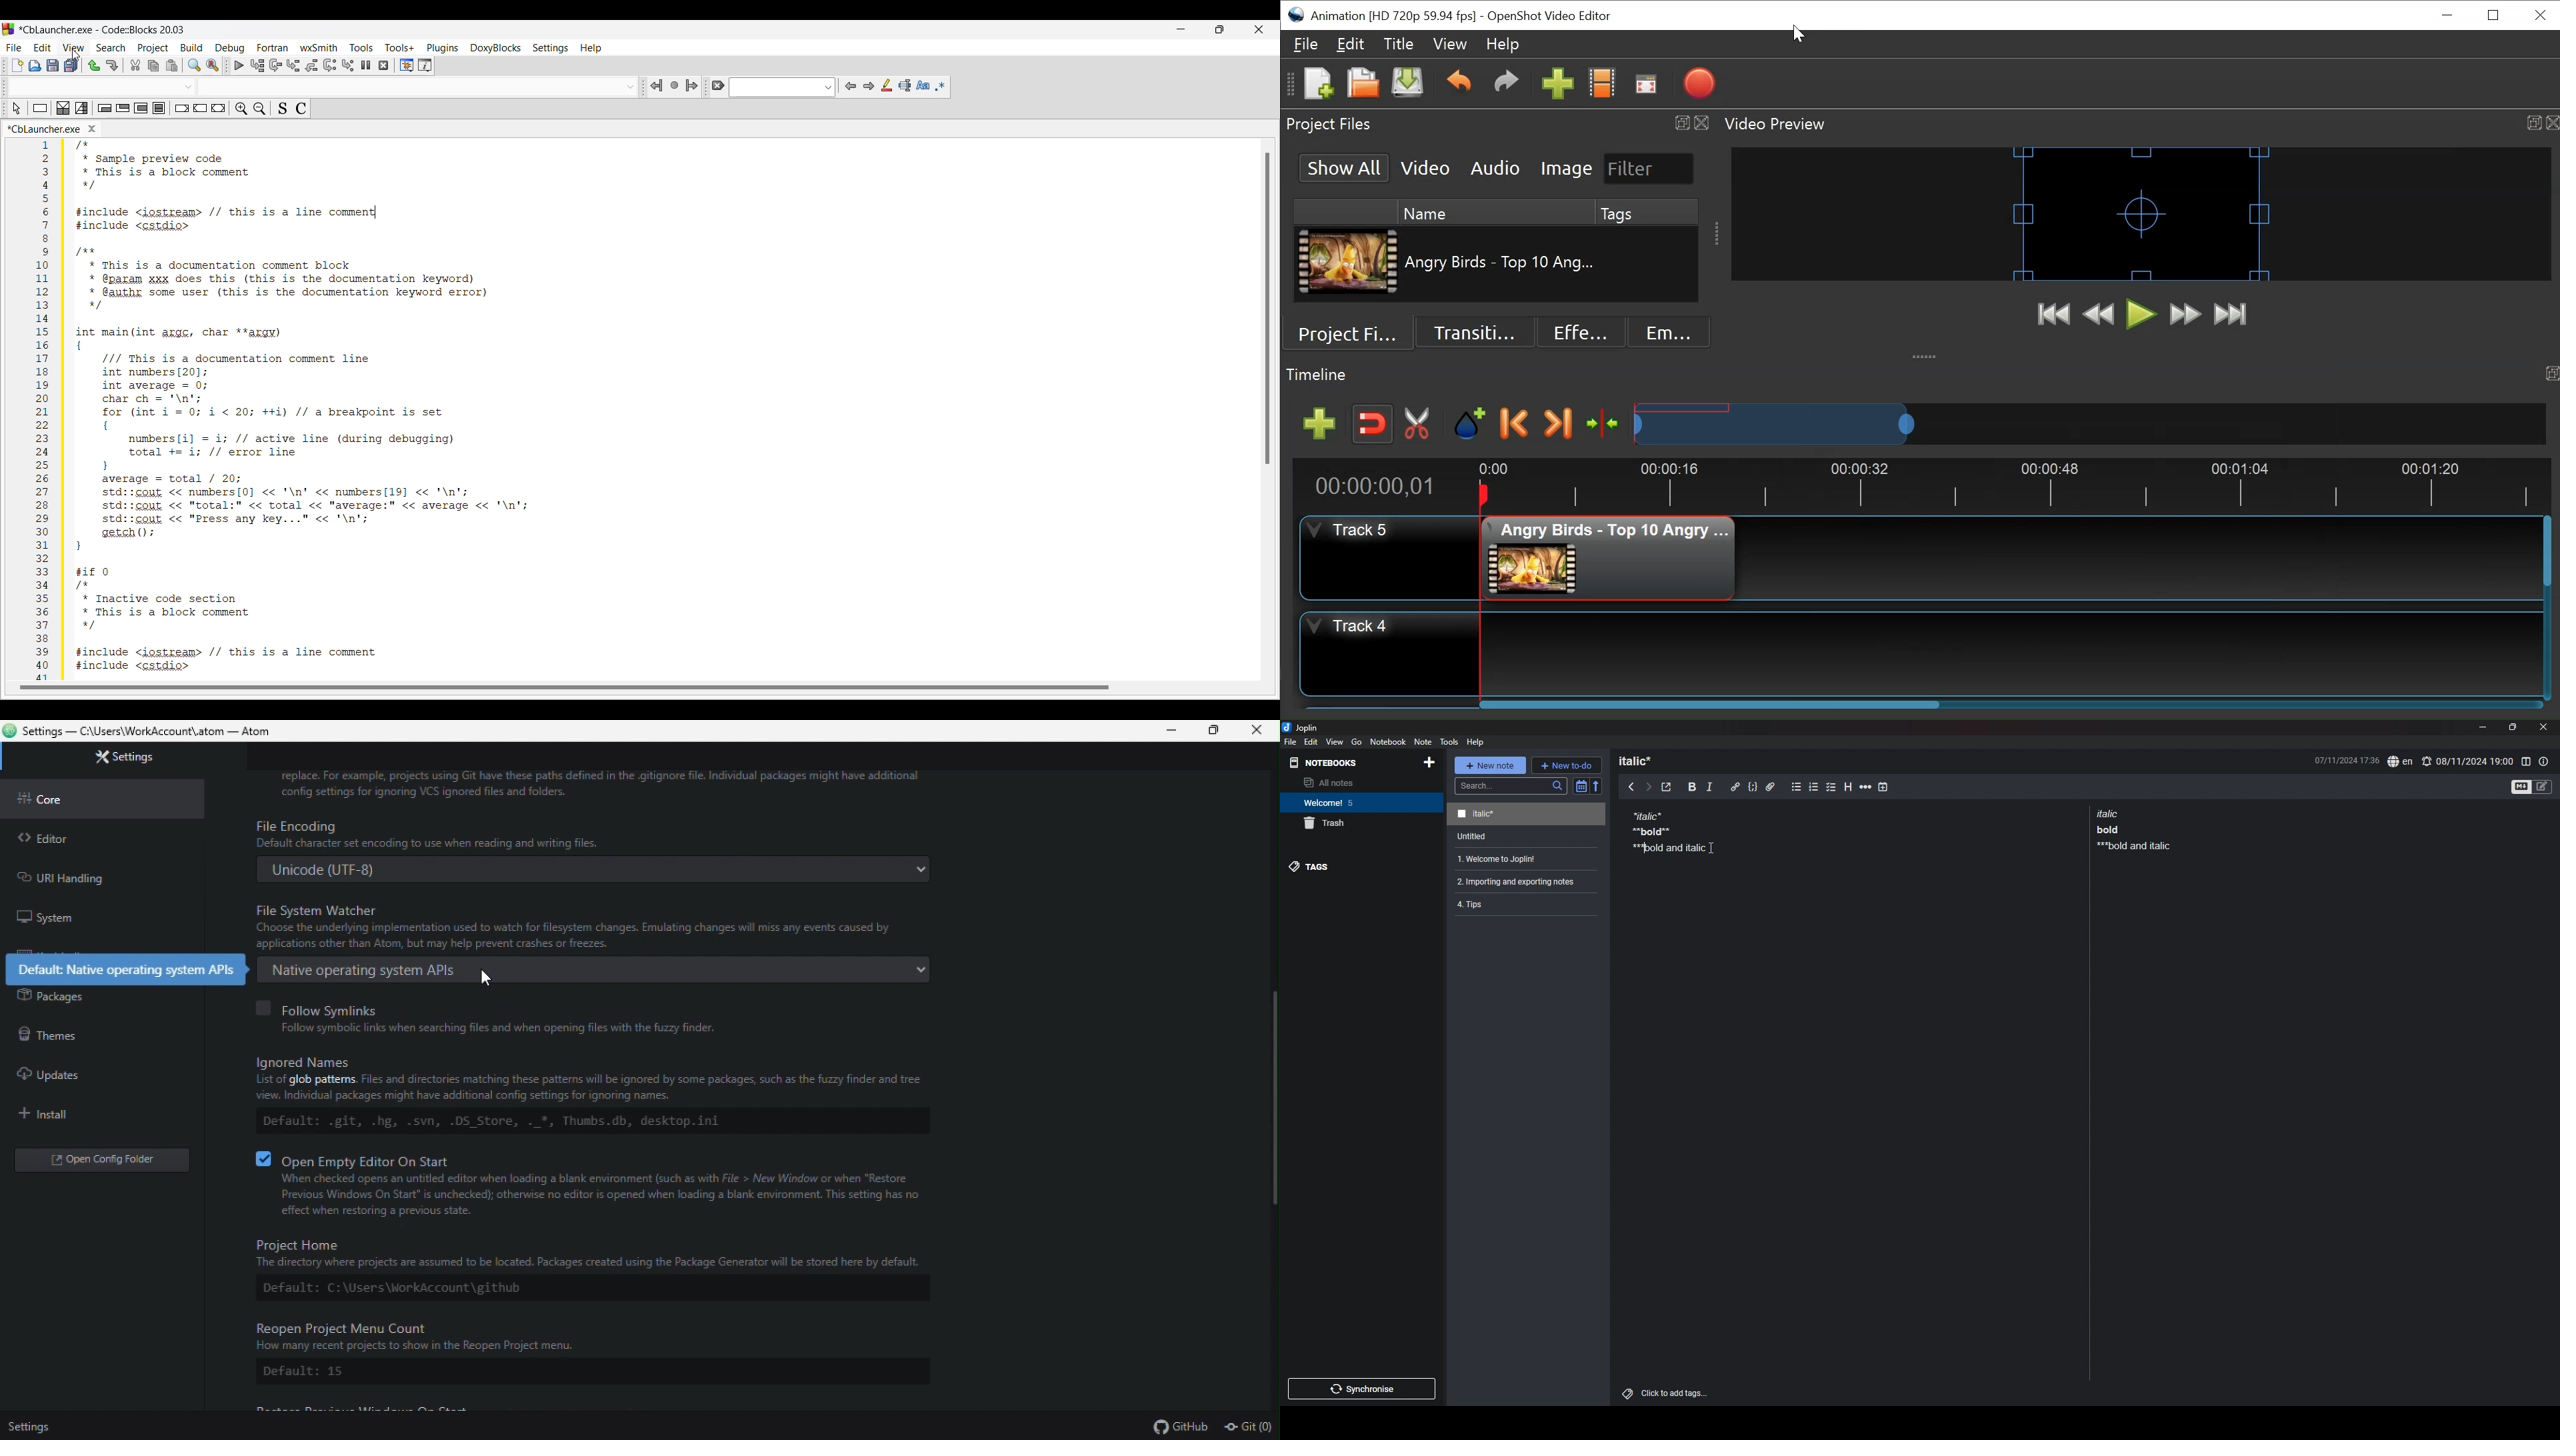 This screenshot has width=2576, height=1456. I want to click on heading, so click(1849, 787).